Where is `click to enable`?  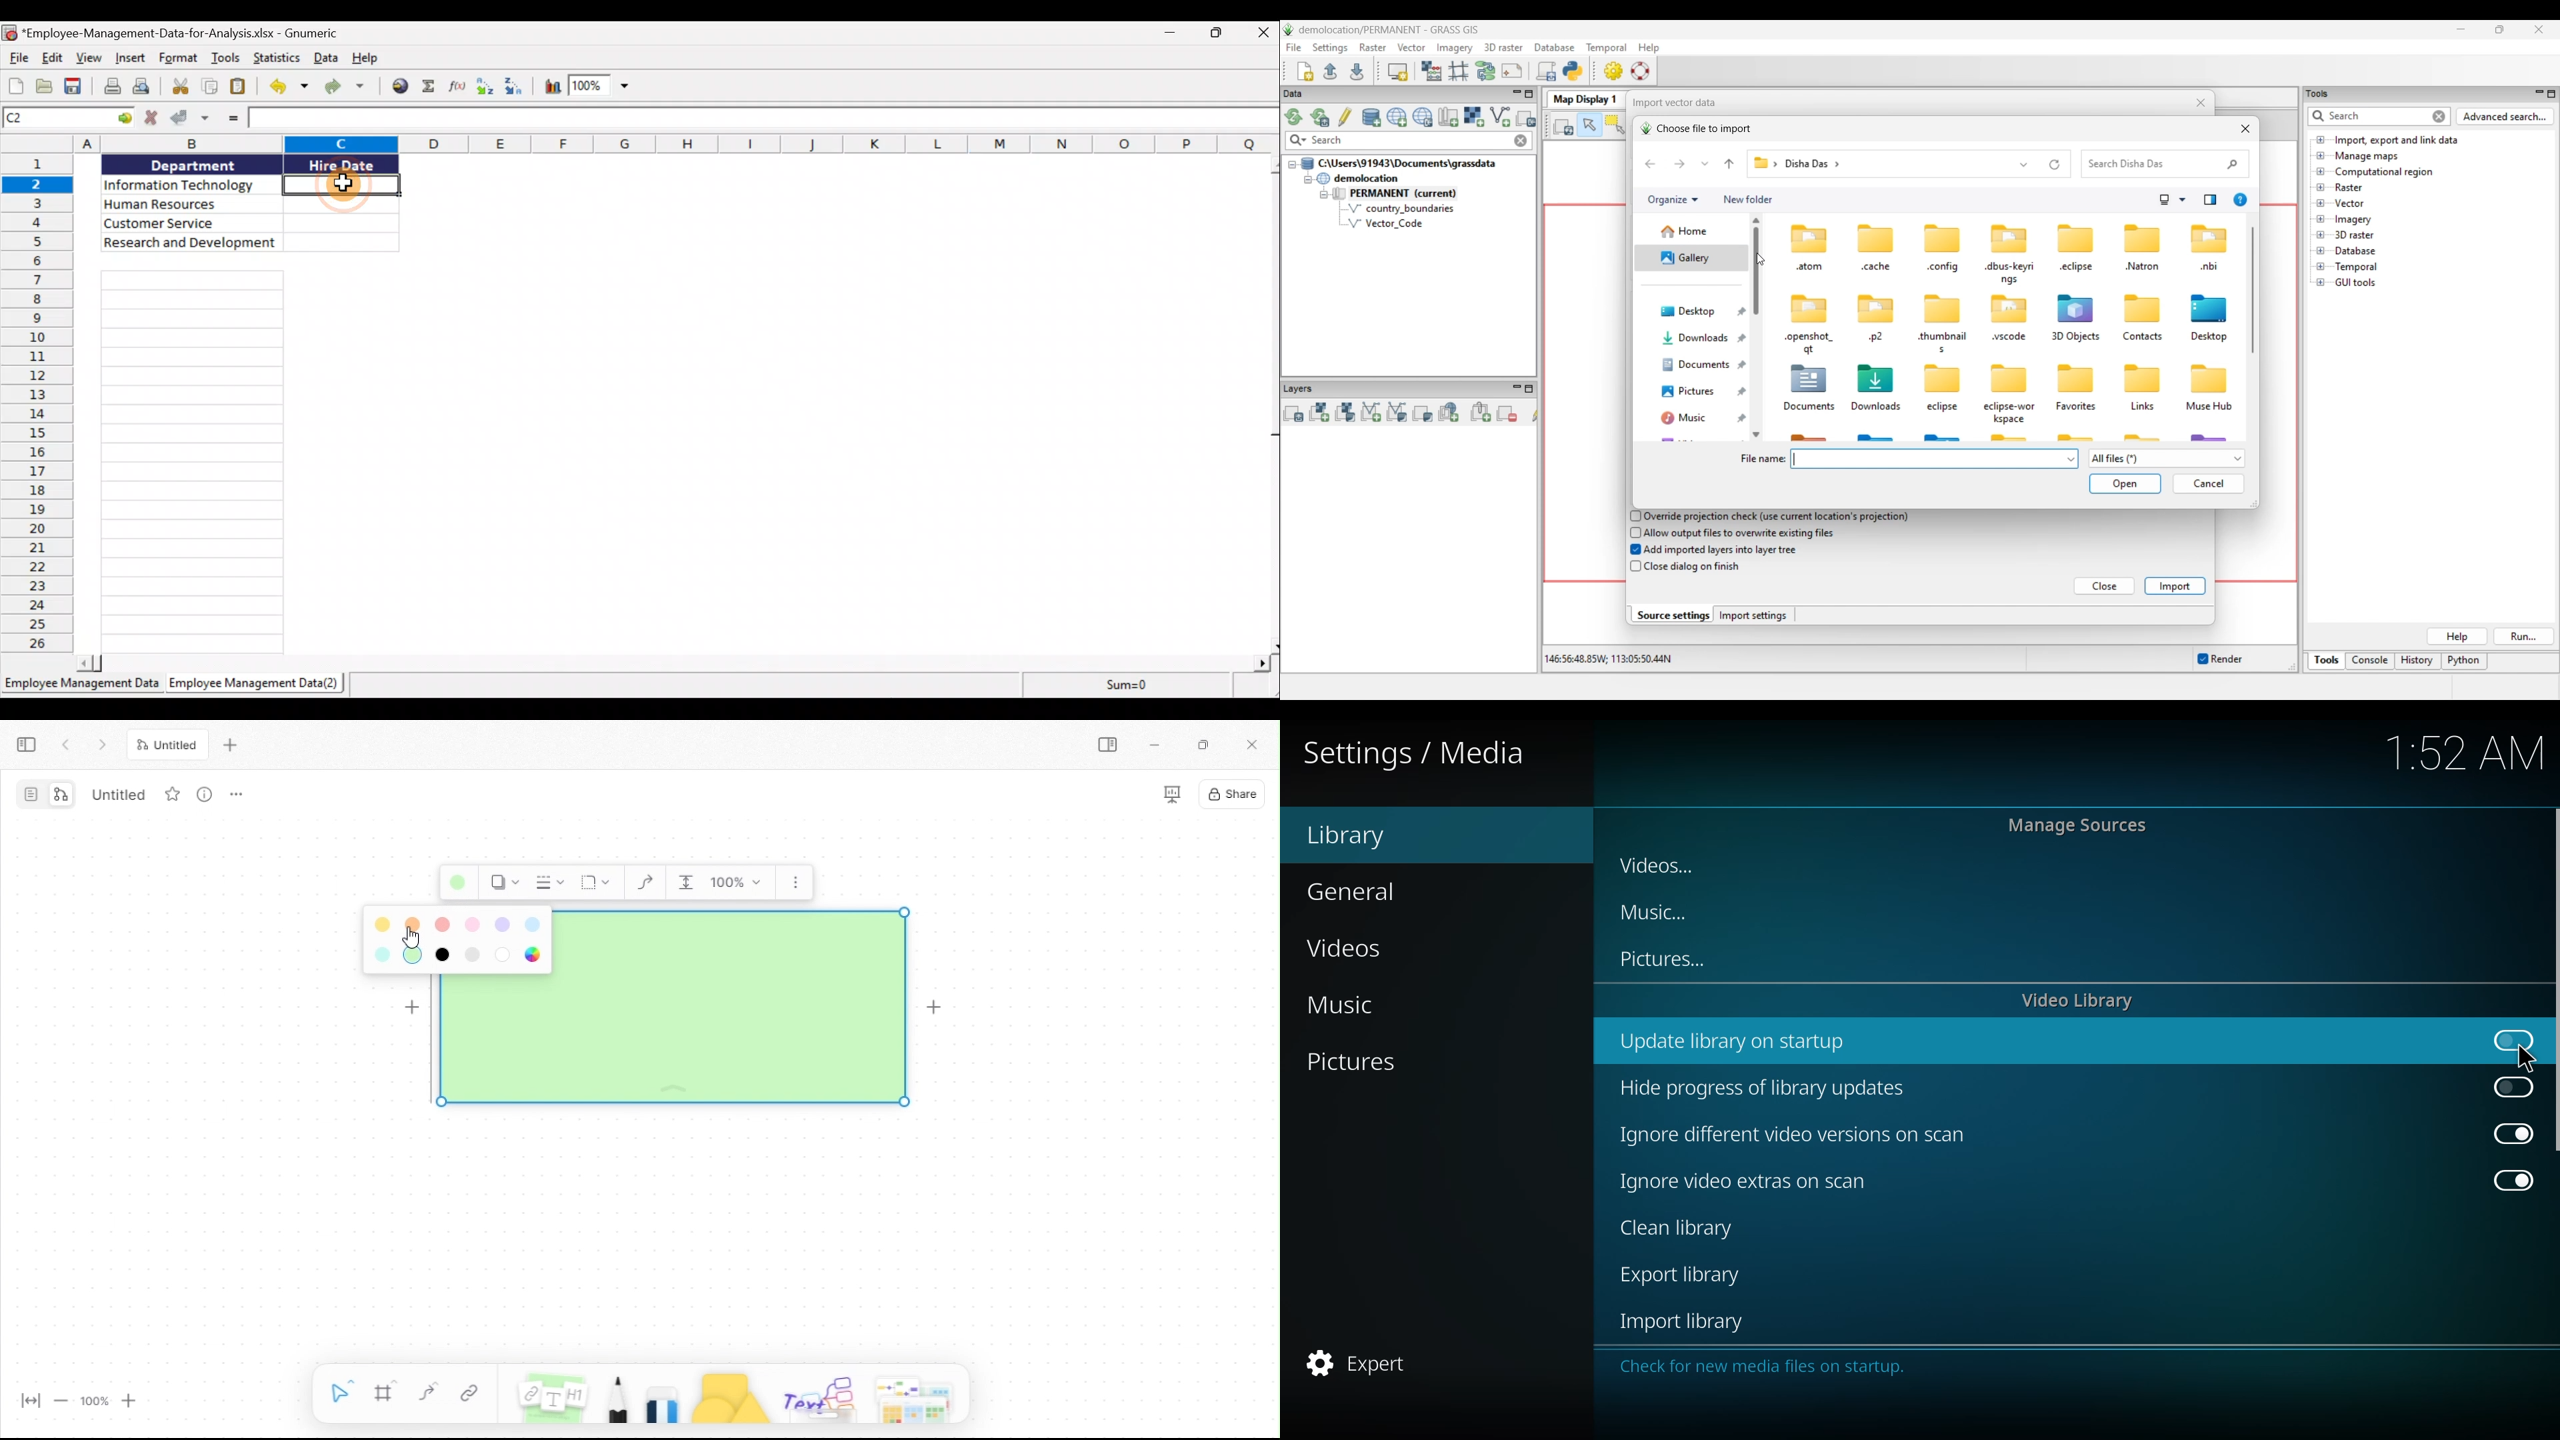
click to enable is located at coordinates (2507, 1037).